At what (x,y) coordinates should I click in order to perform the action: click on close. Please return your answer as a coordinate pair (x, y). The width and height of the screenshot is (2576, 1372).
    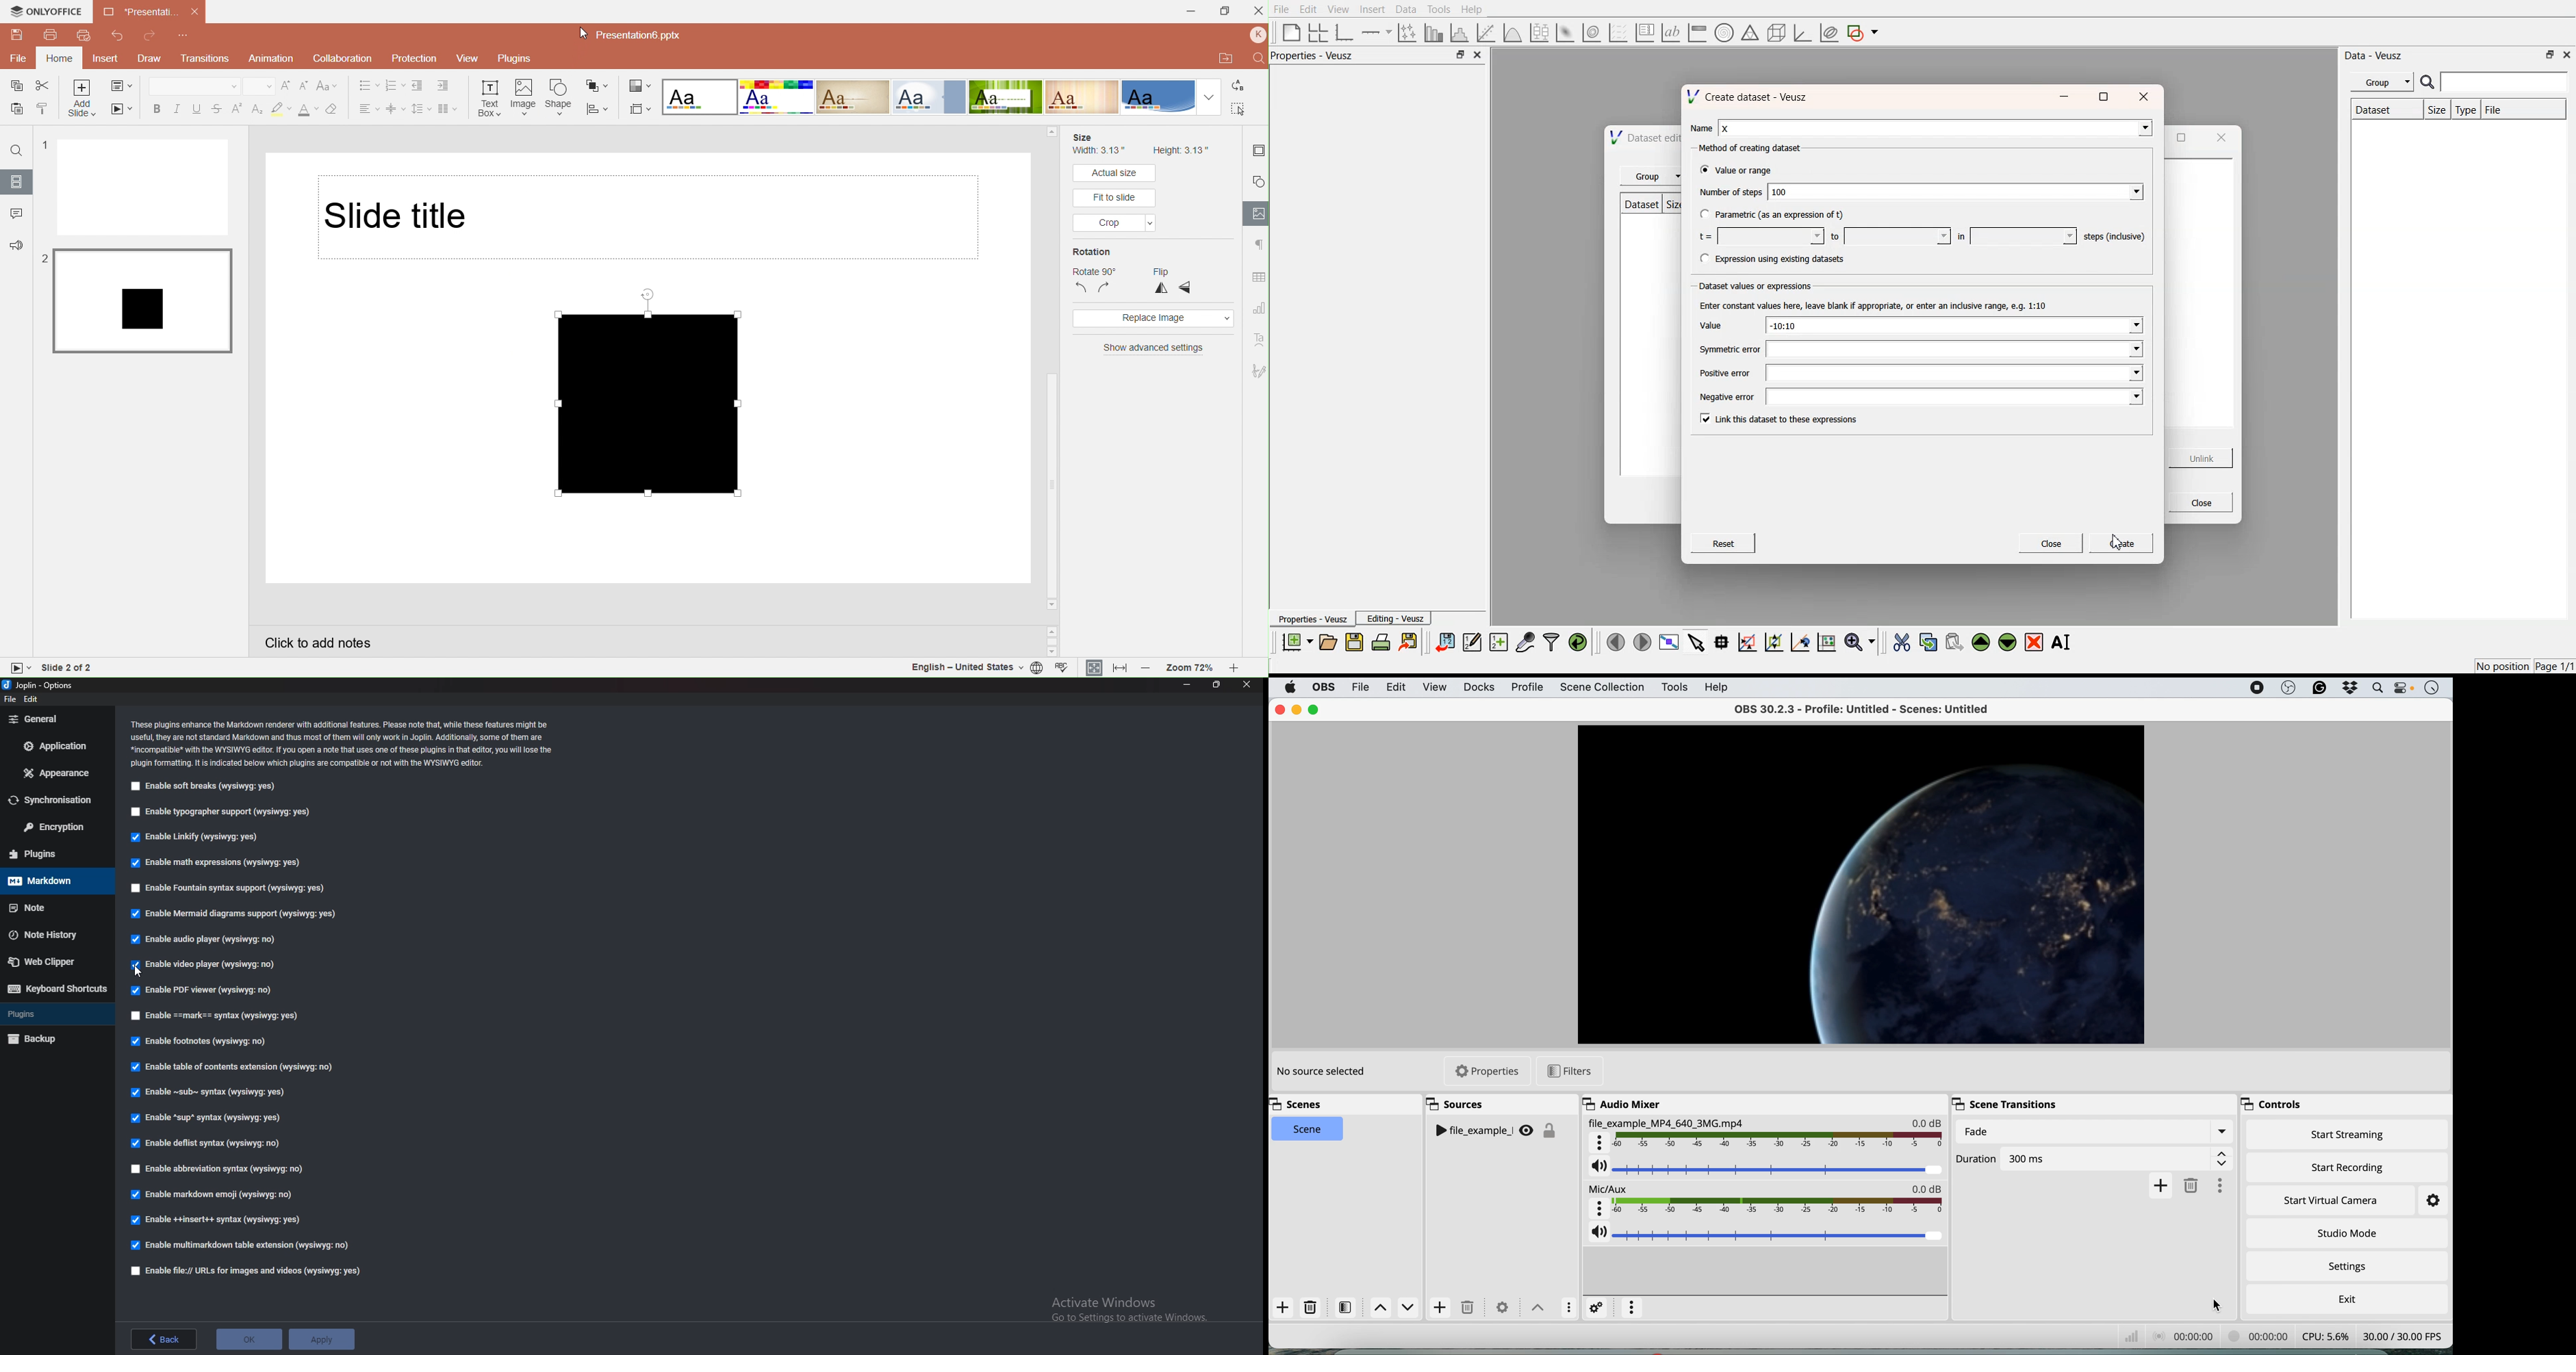
    Looking at the image, I should click on (1478, 55).